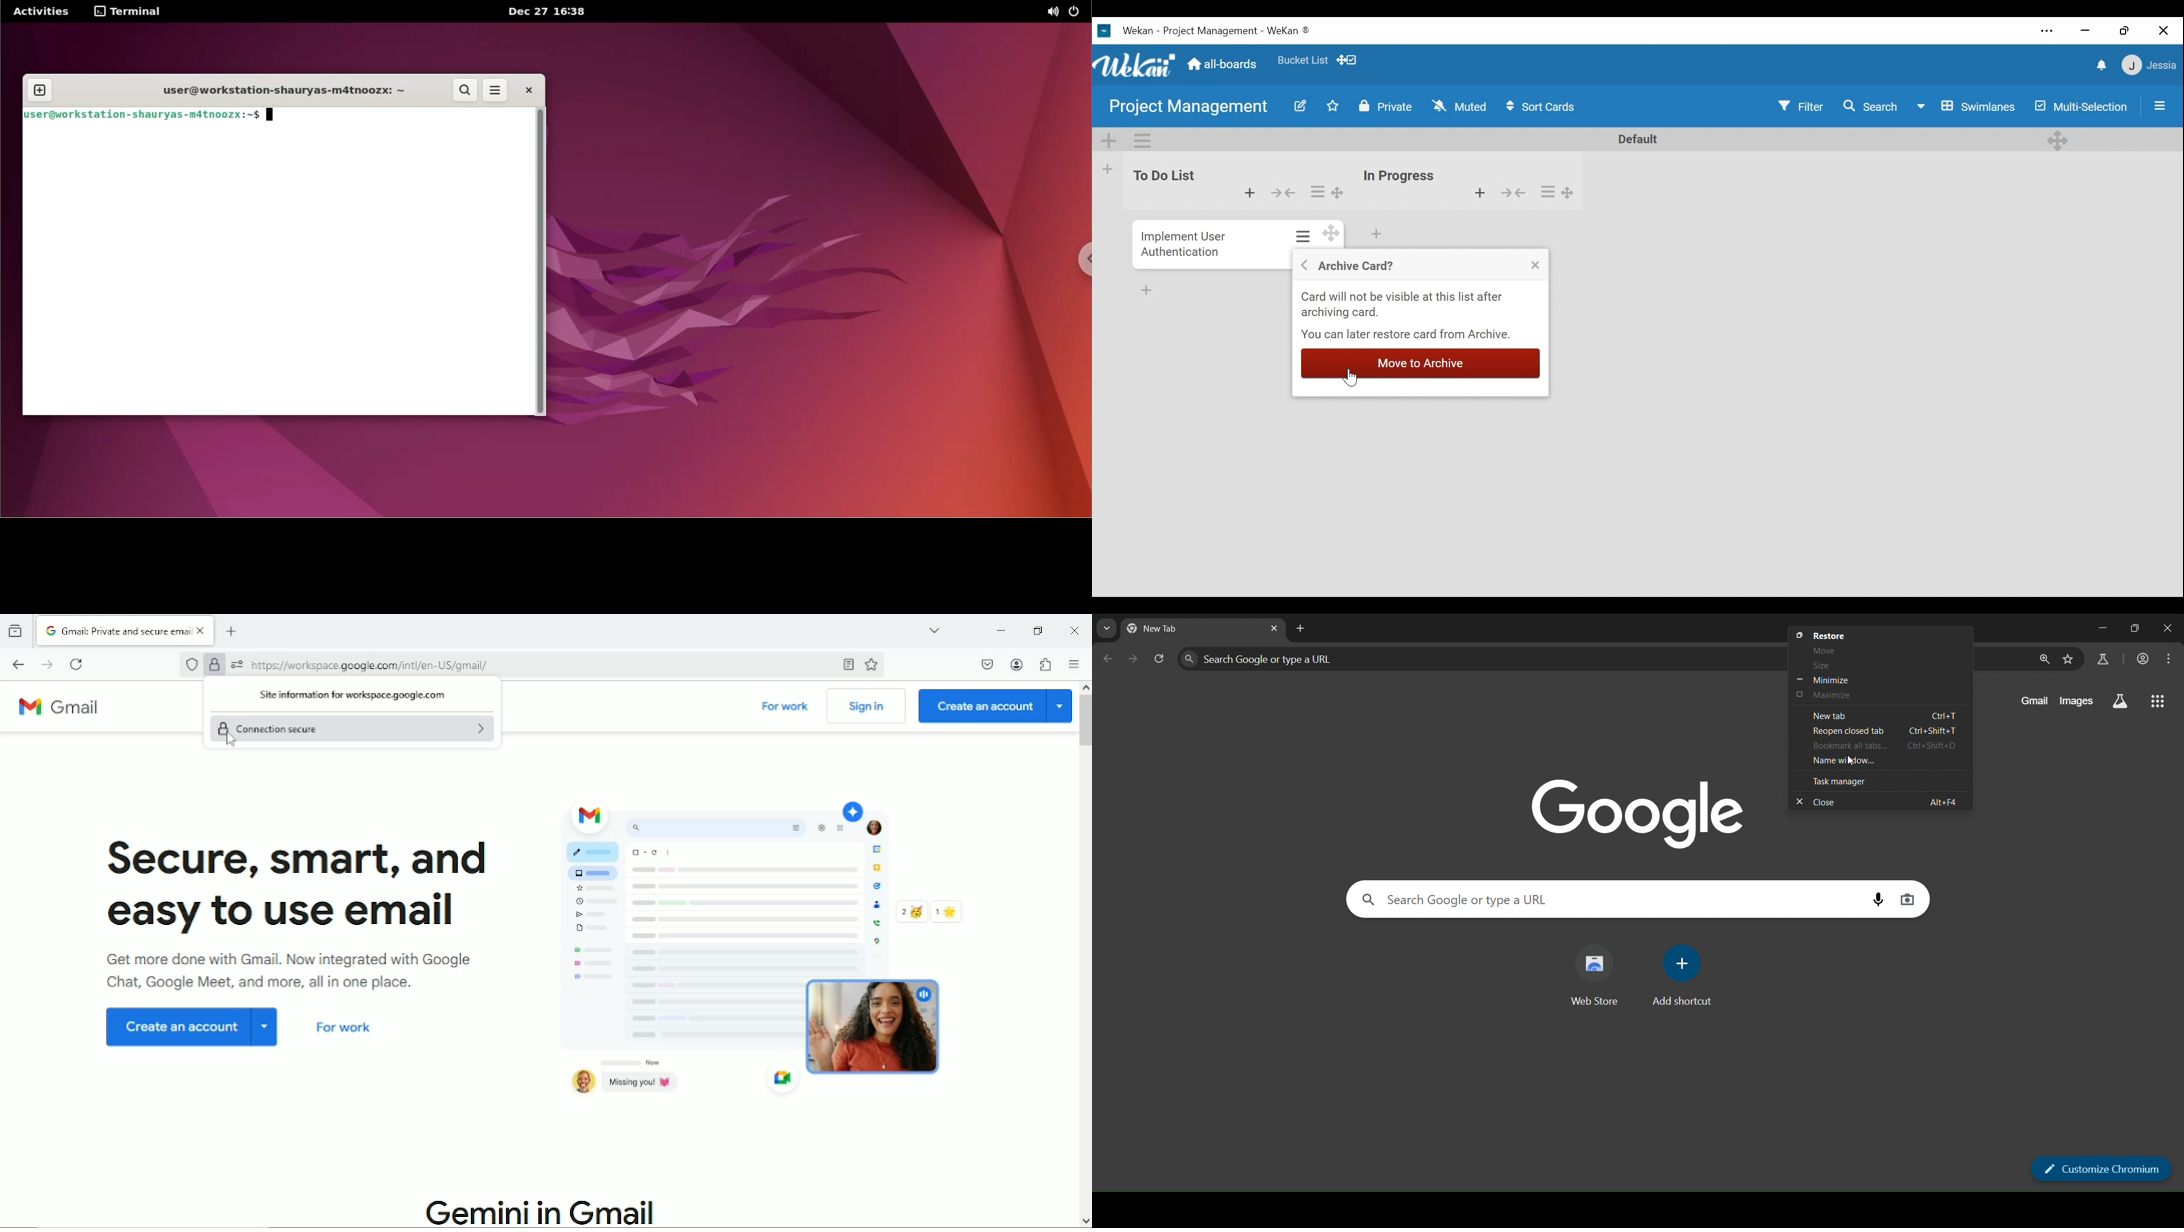 The height and width of the screenshot is (1232, 2184). Describe the element at coordinates (1400, 171) in the screenshot. I see `inn progress` at that location.